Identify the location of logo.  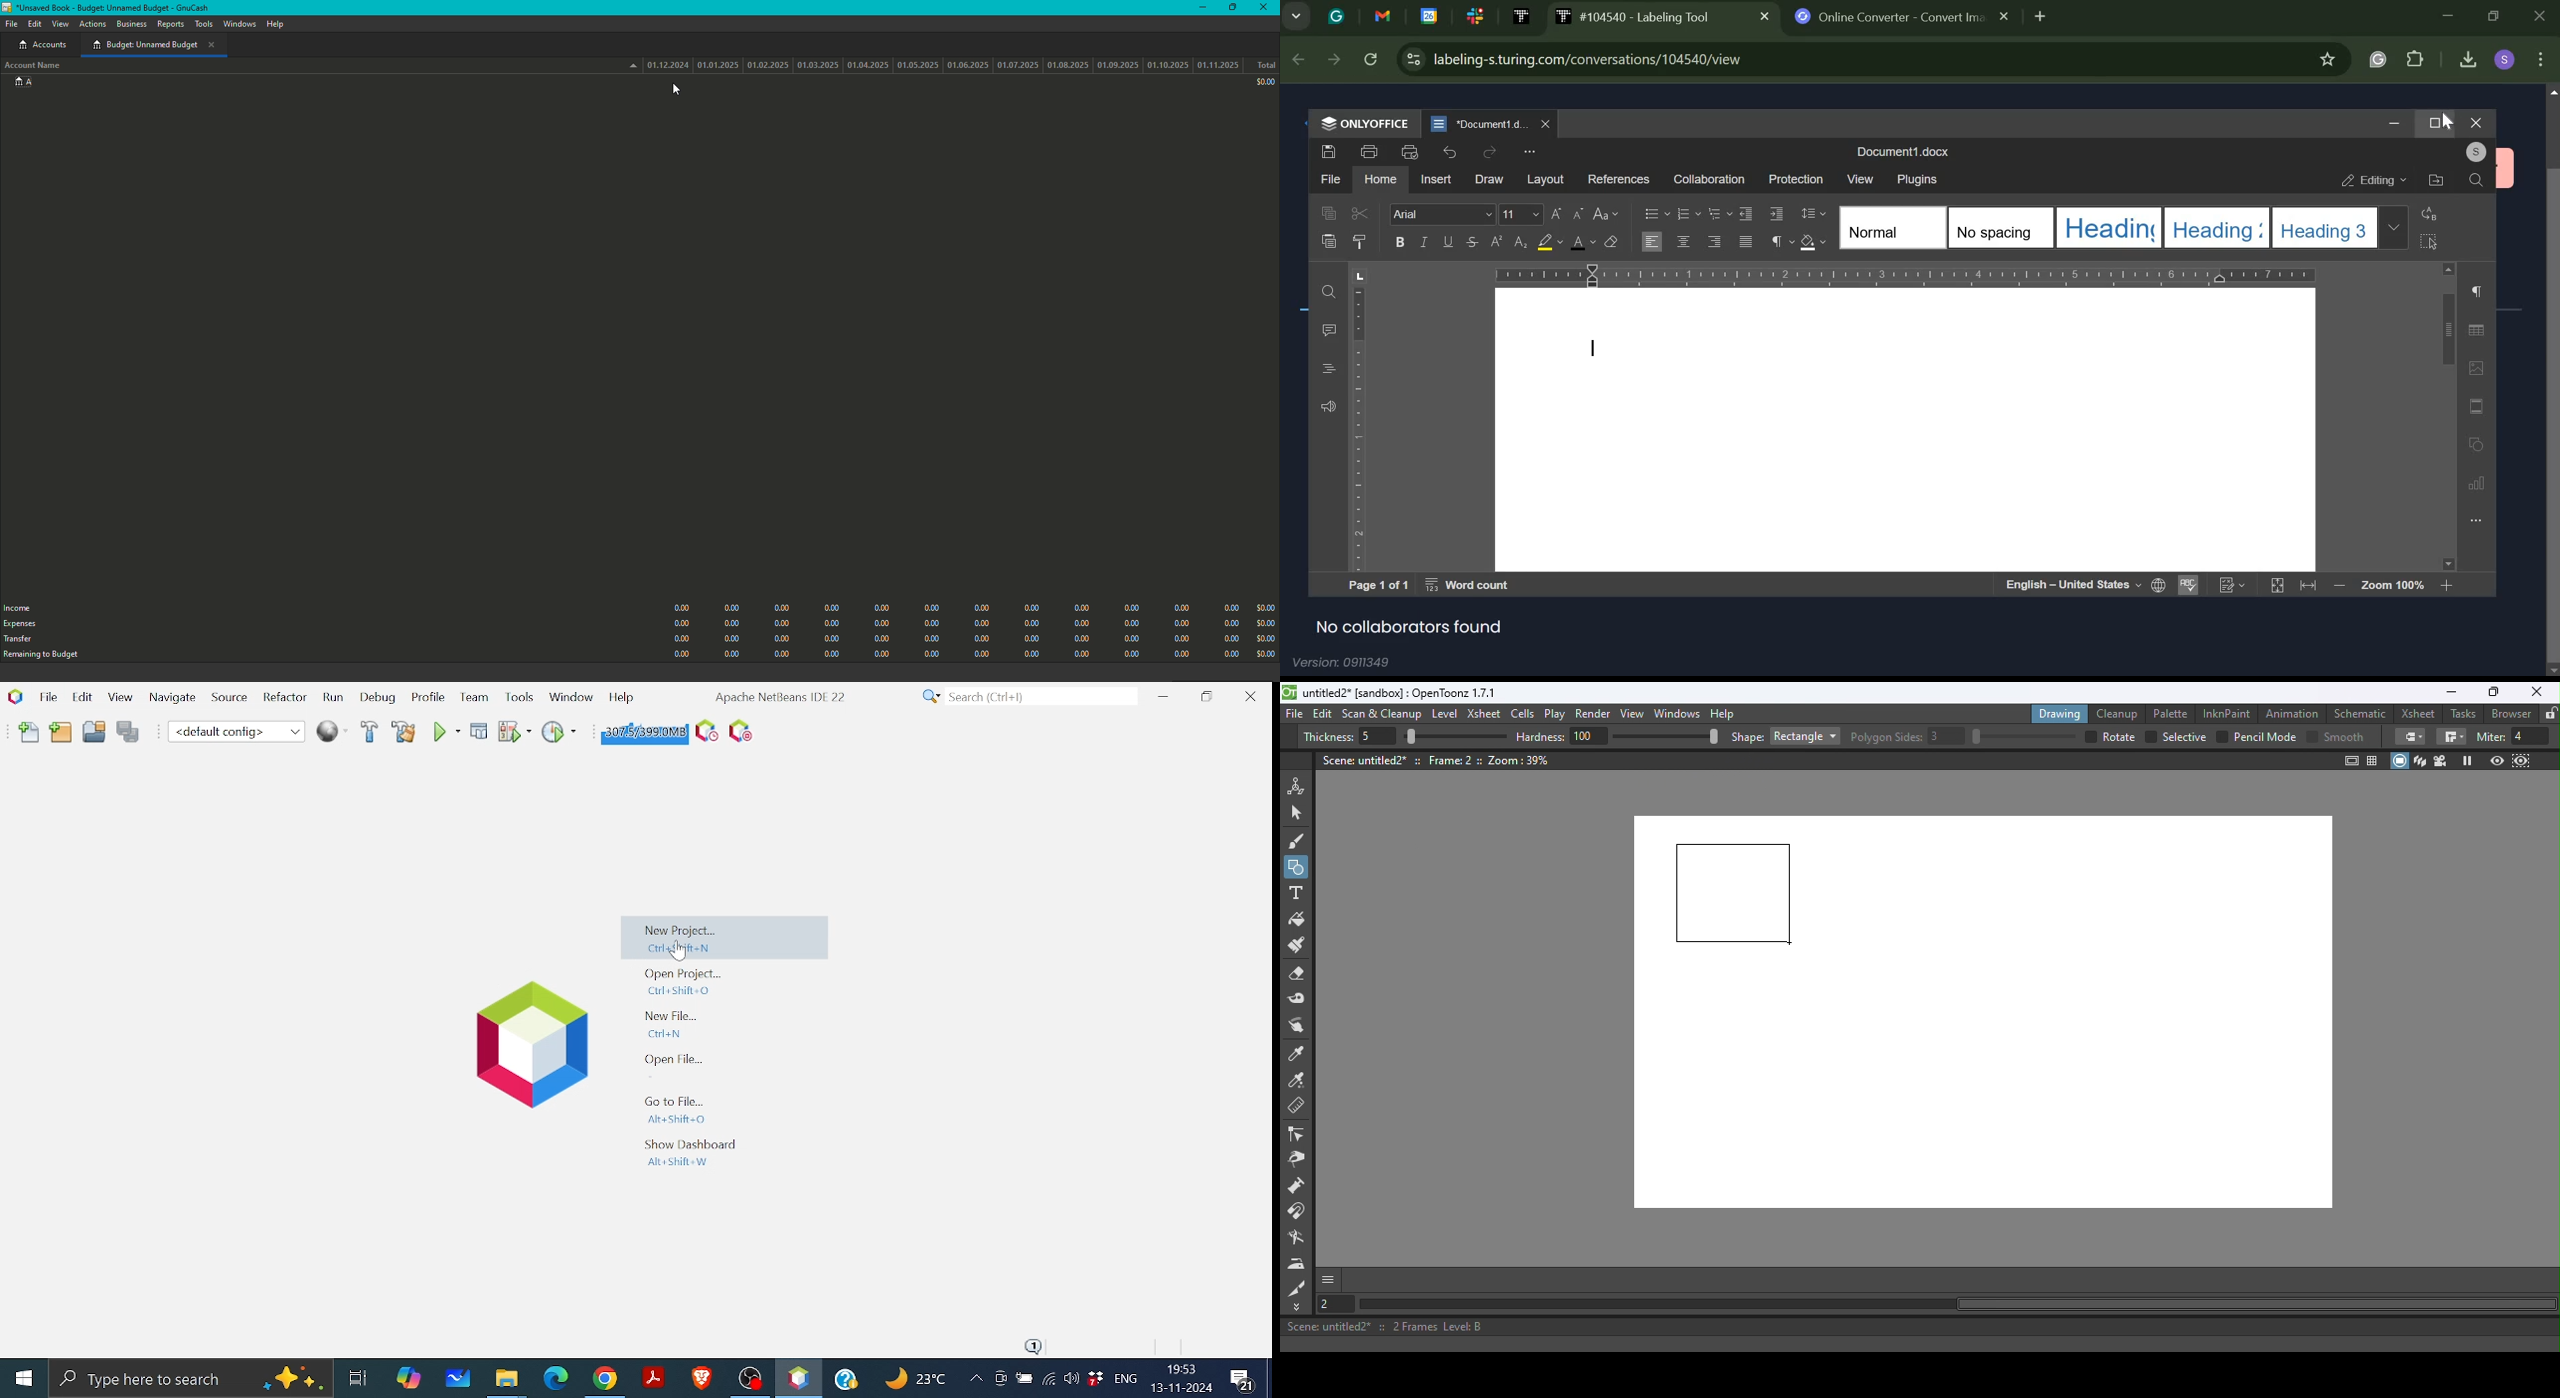
(1439, 124).